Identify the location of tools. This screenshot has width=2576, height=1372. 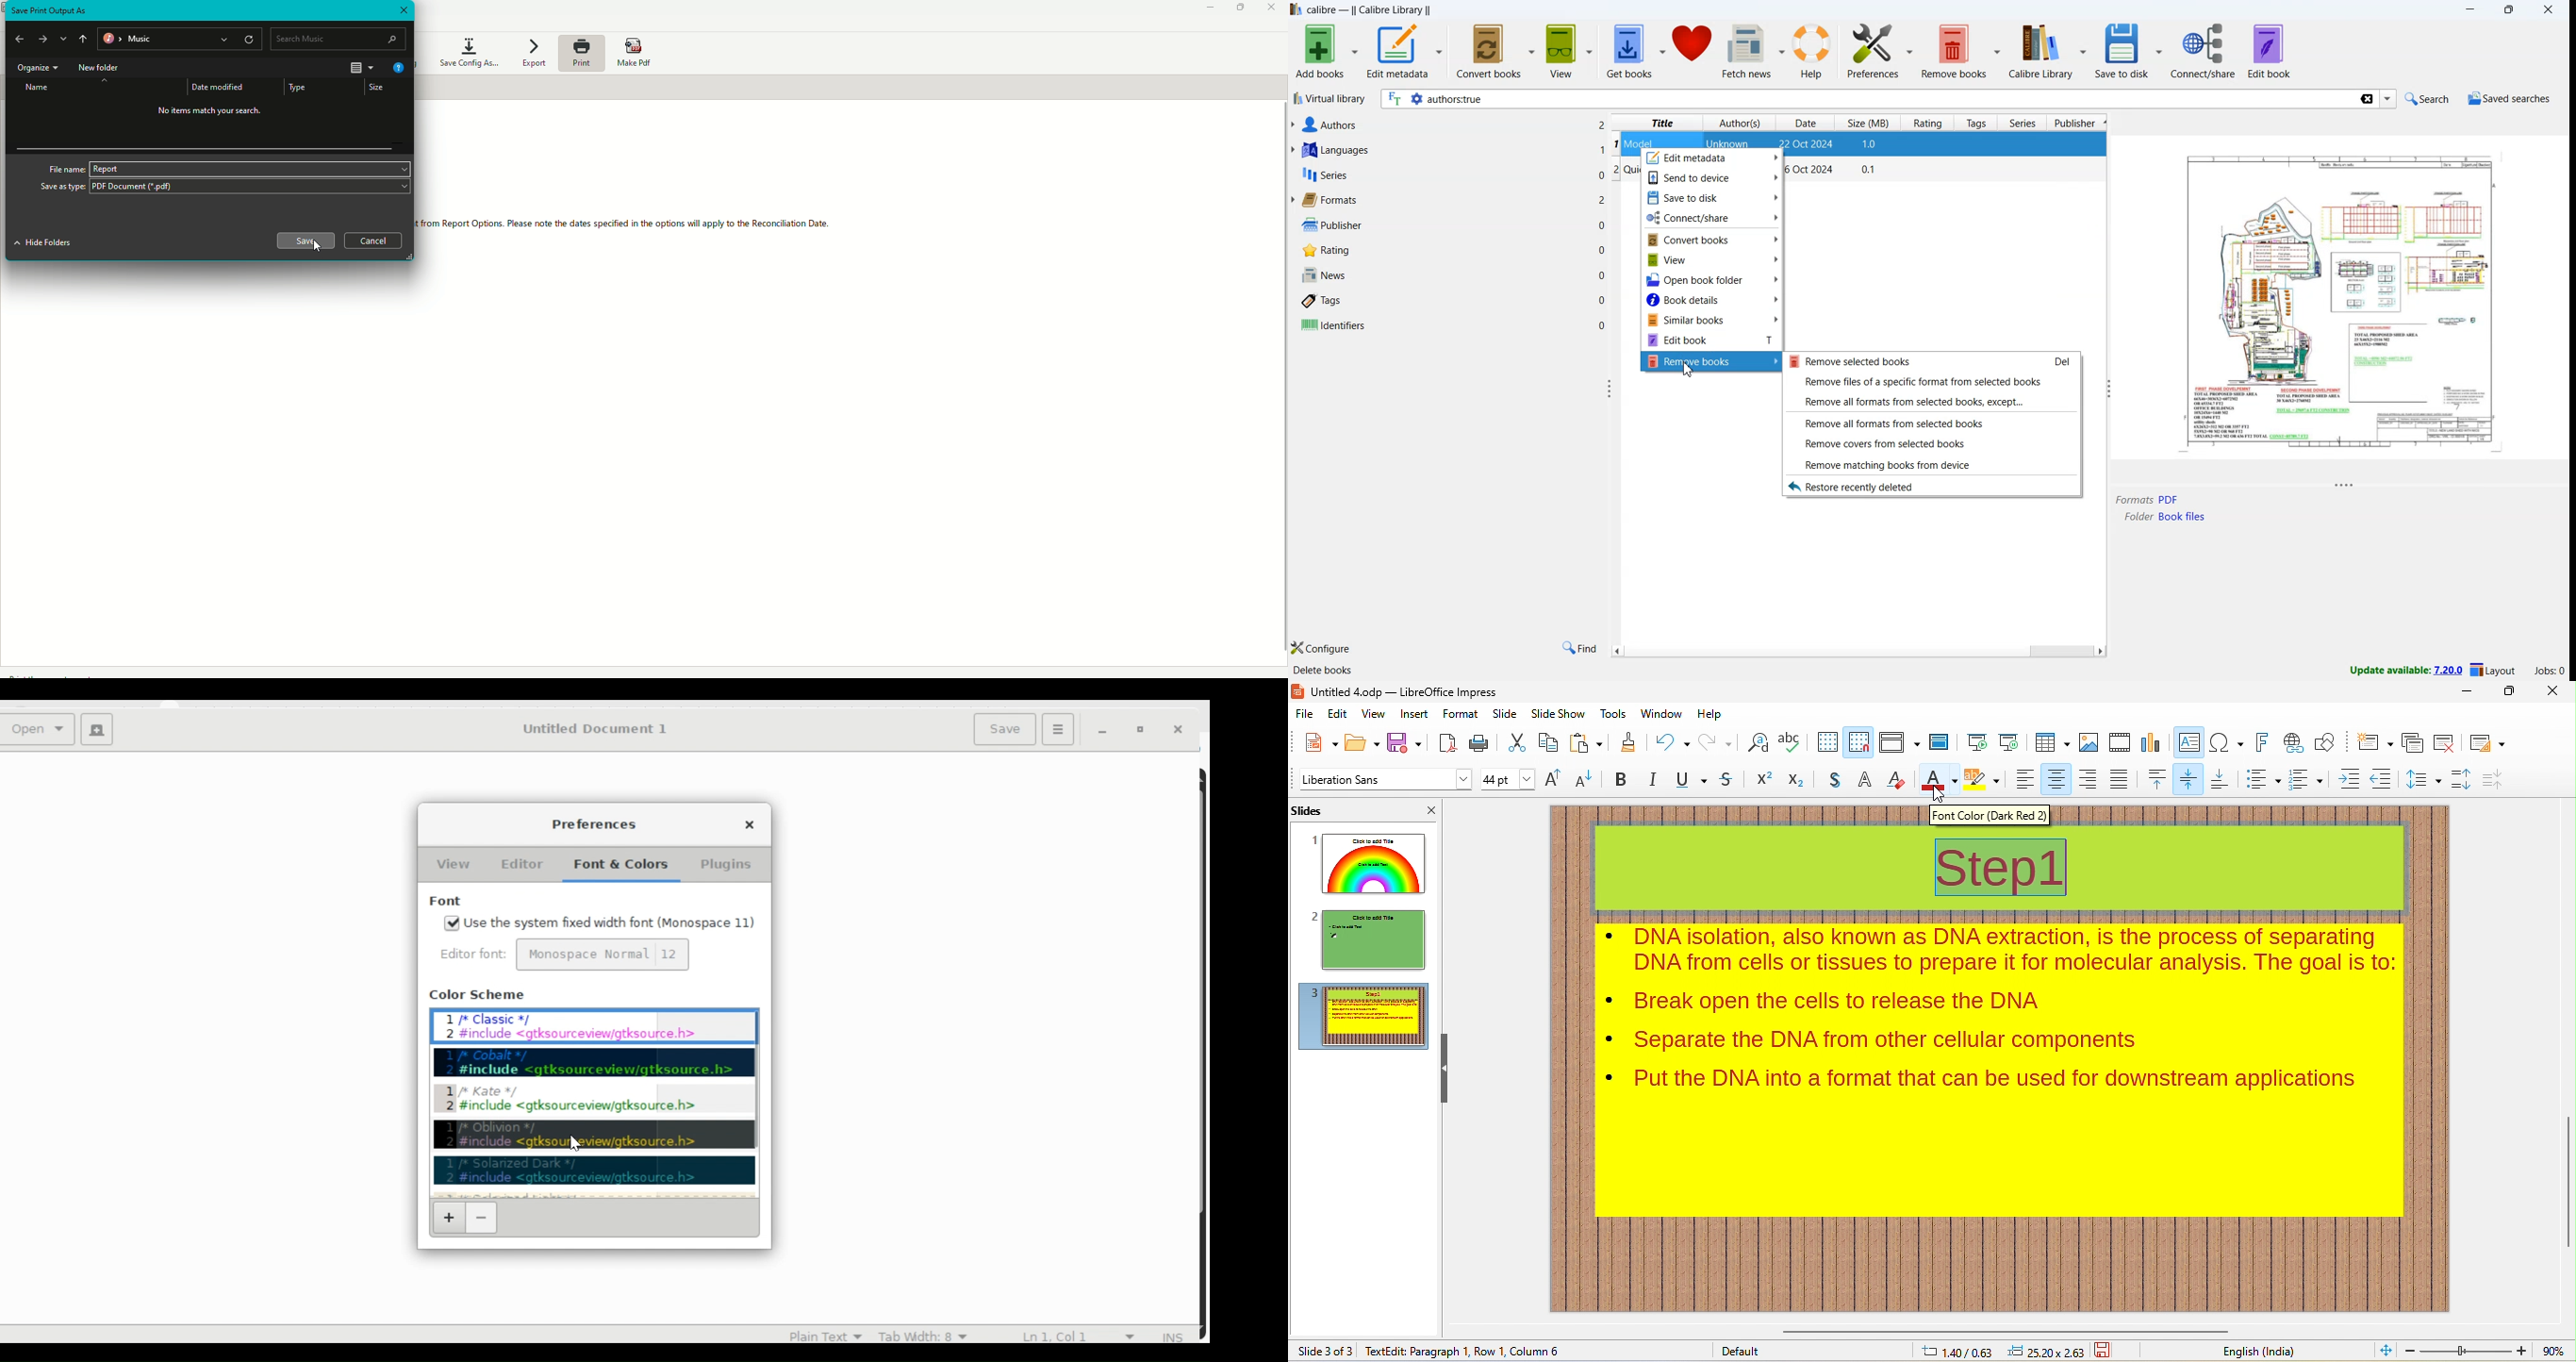
(1614, 715).